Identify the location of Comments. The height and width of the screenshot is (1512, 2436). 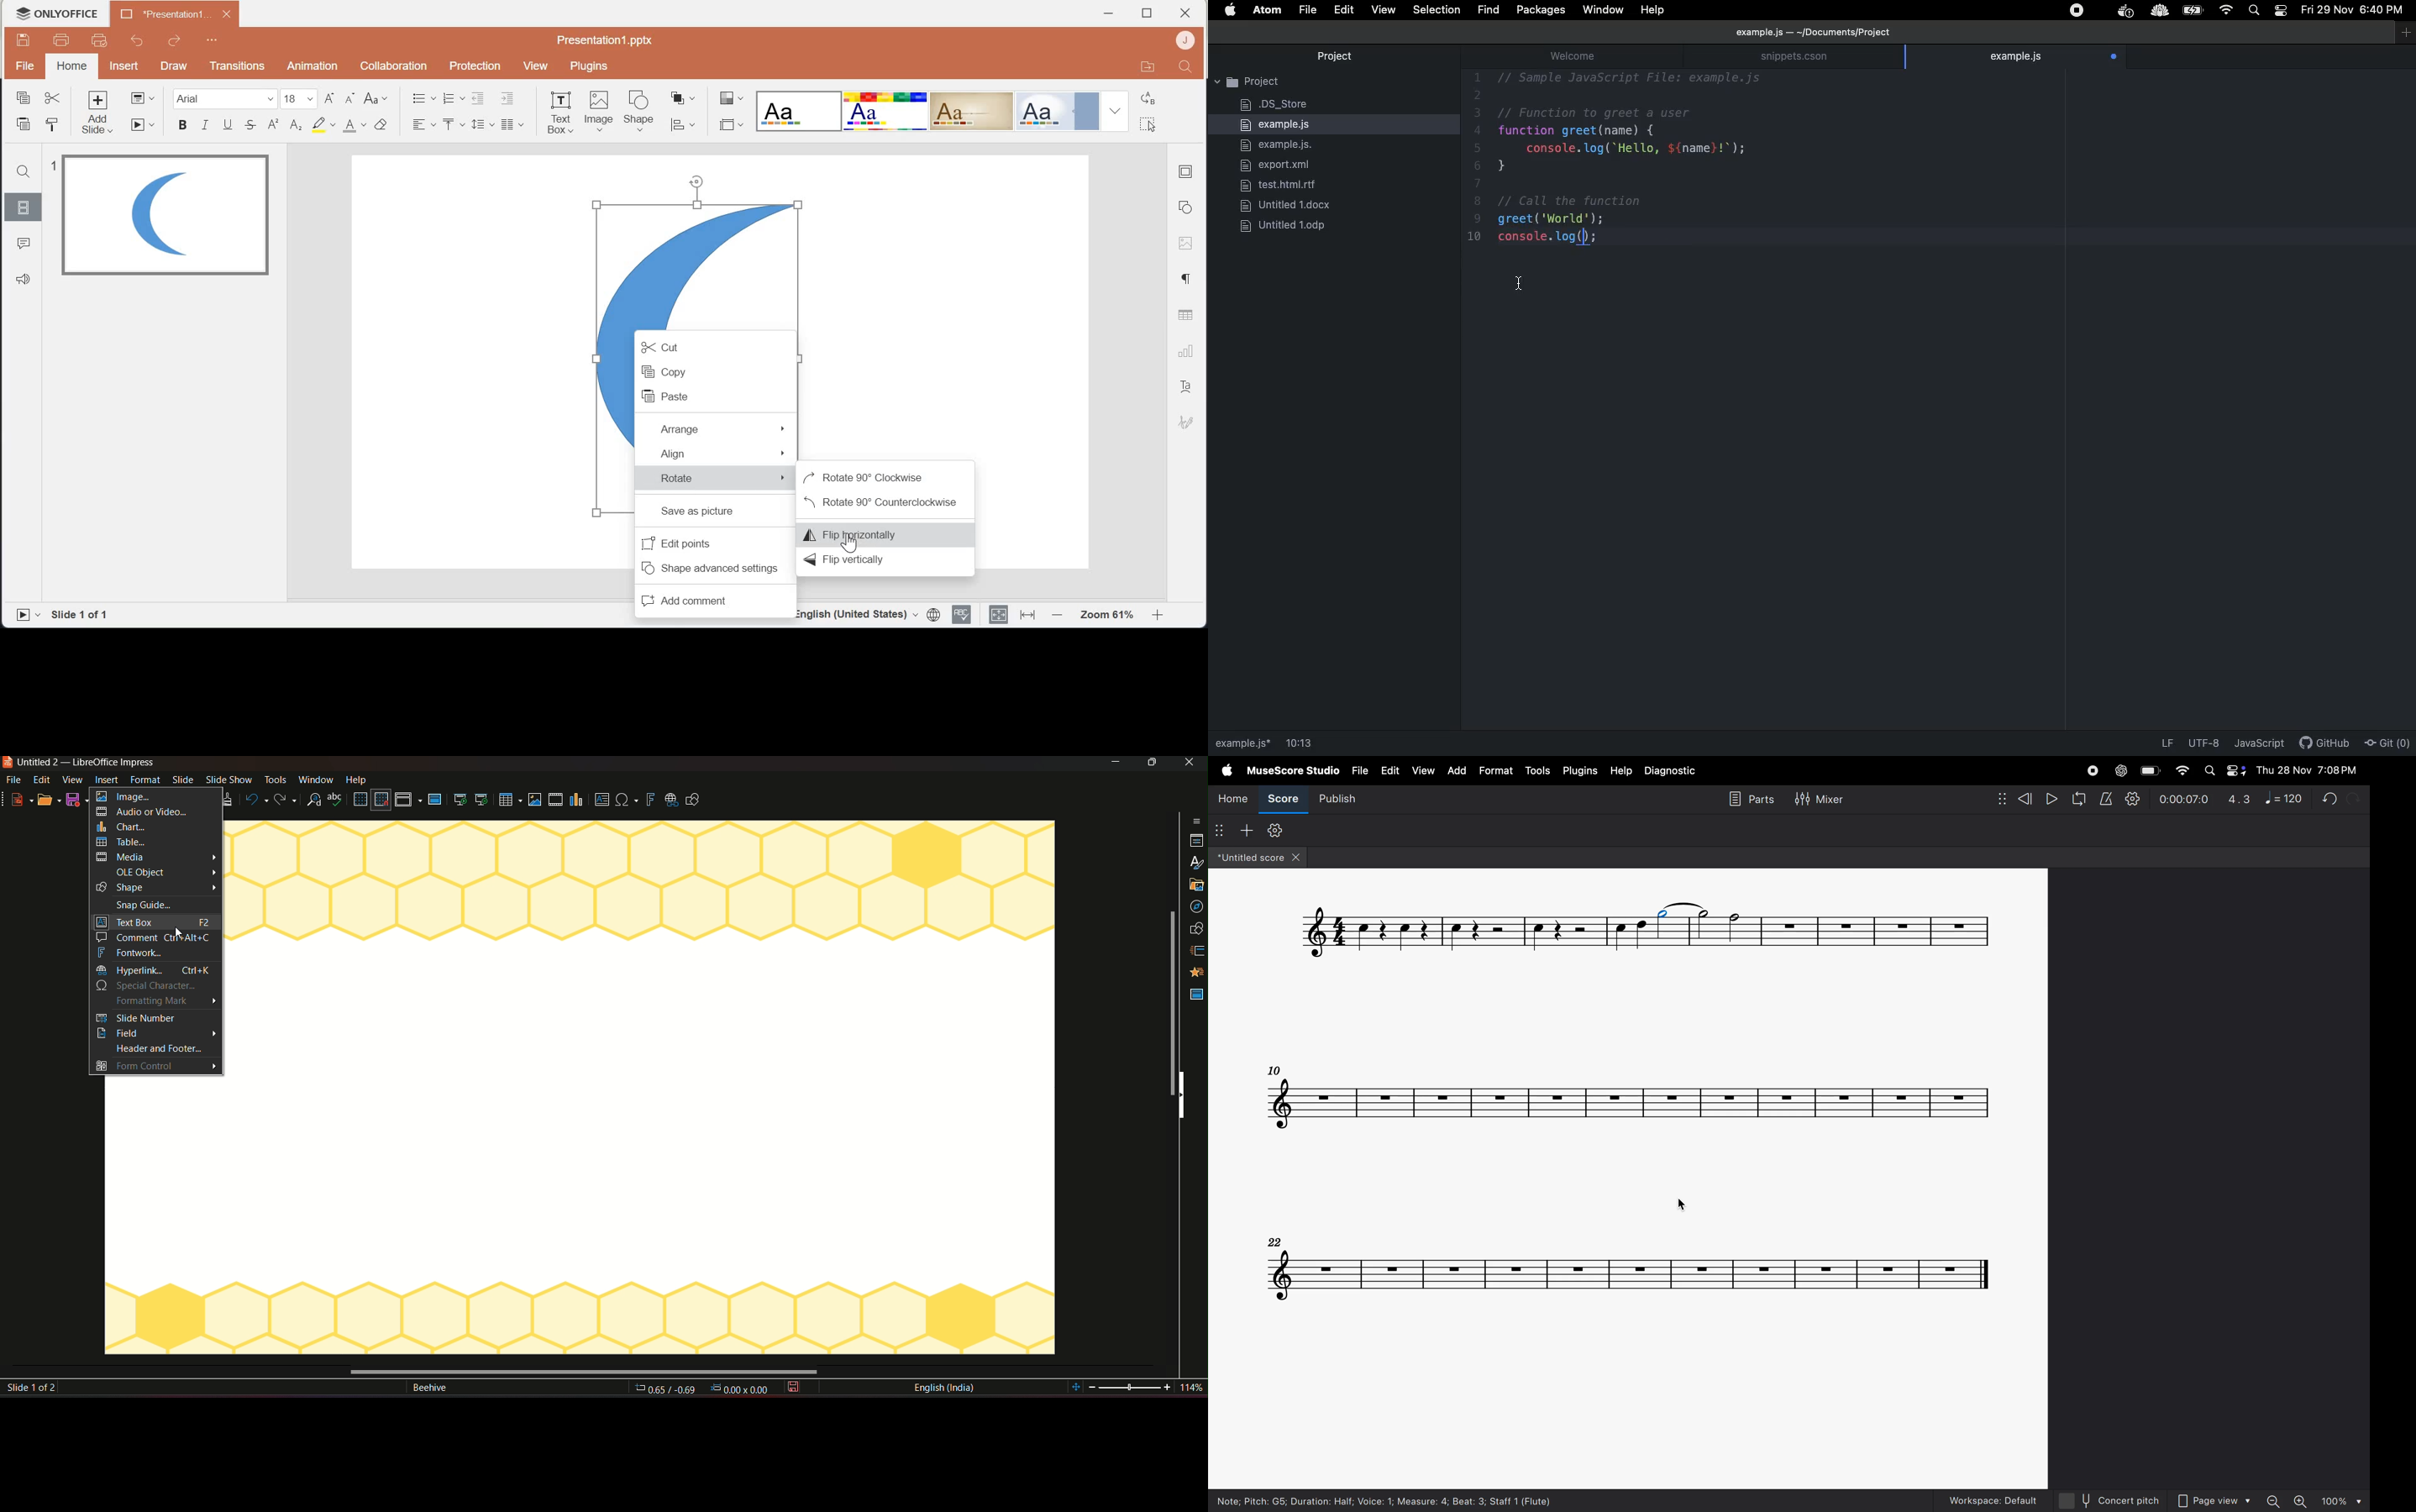
(21, 242).